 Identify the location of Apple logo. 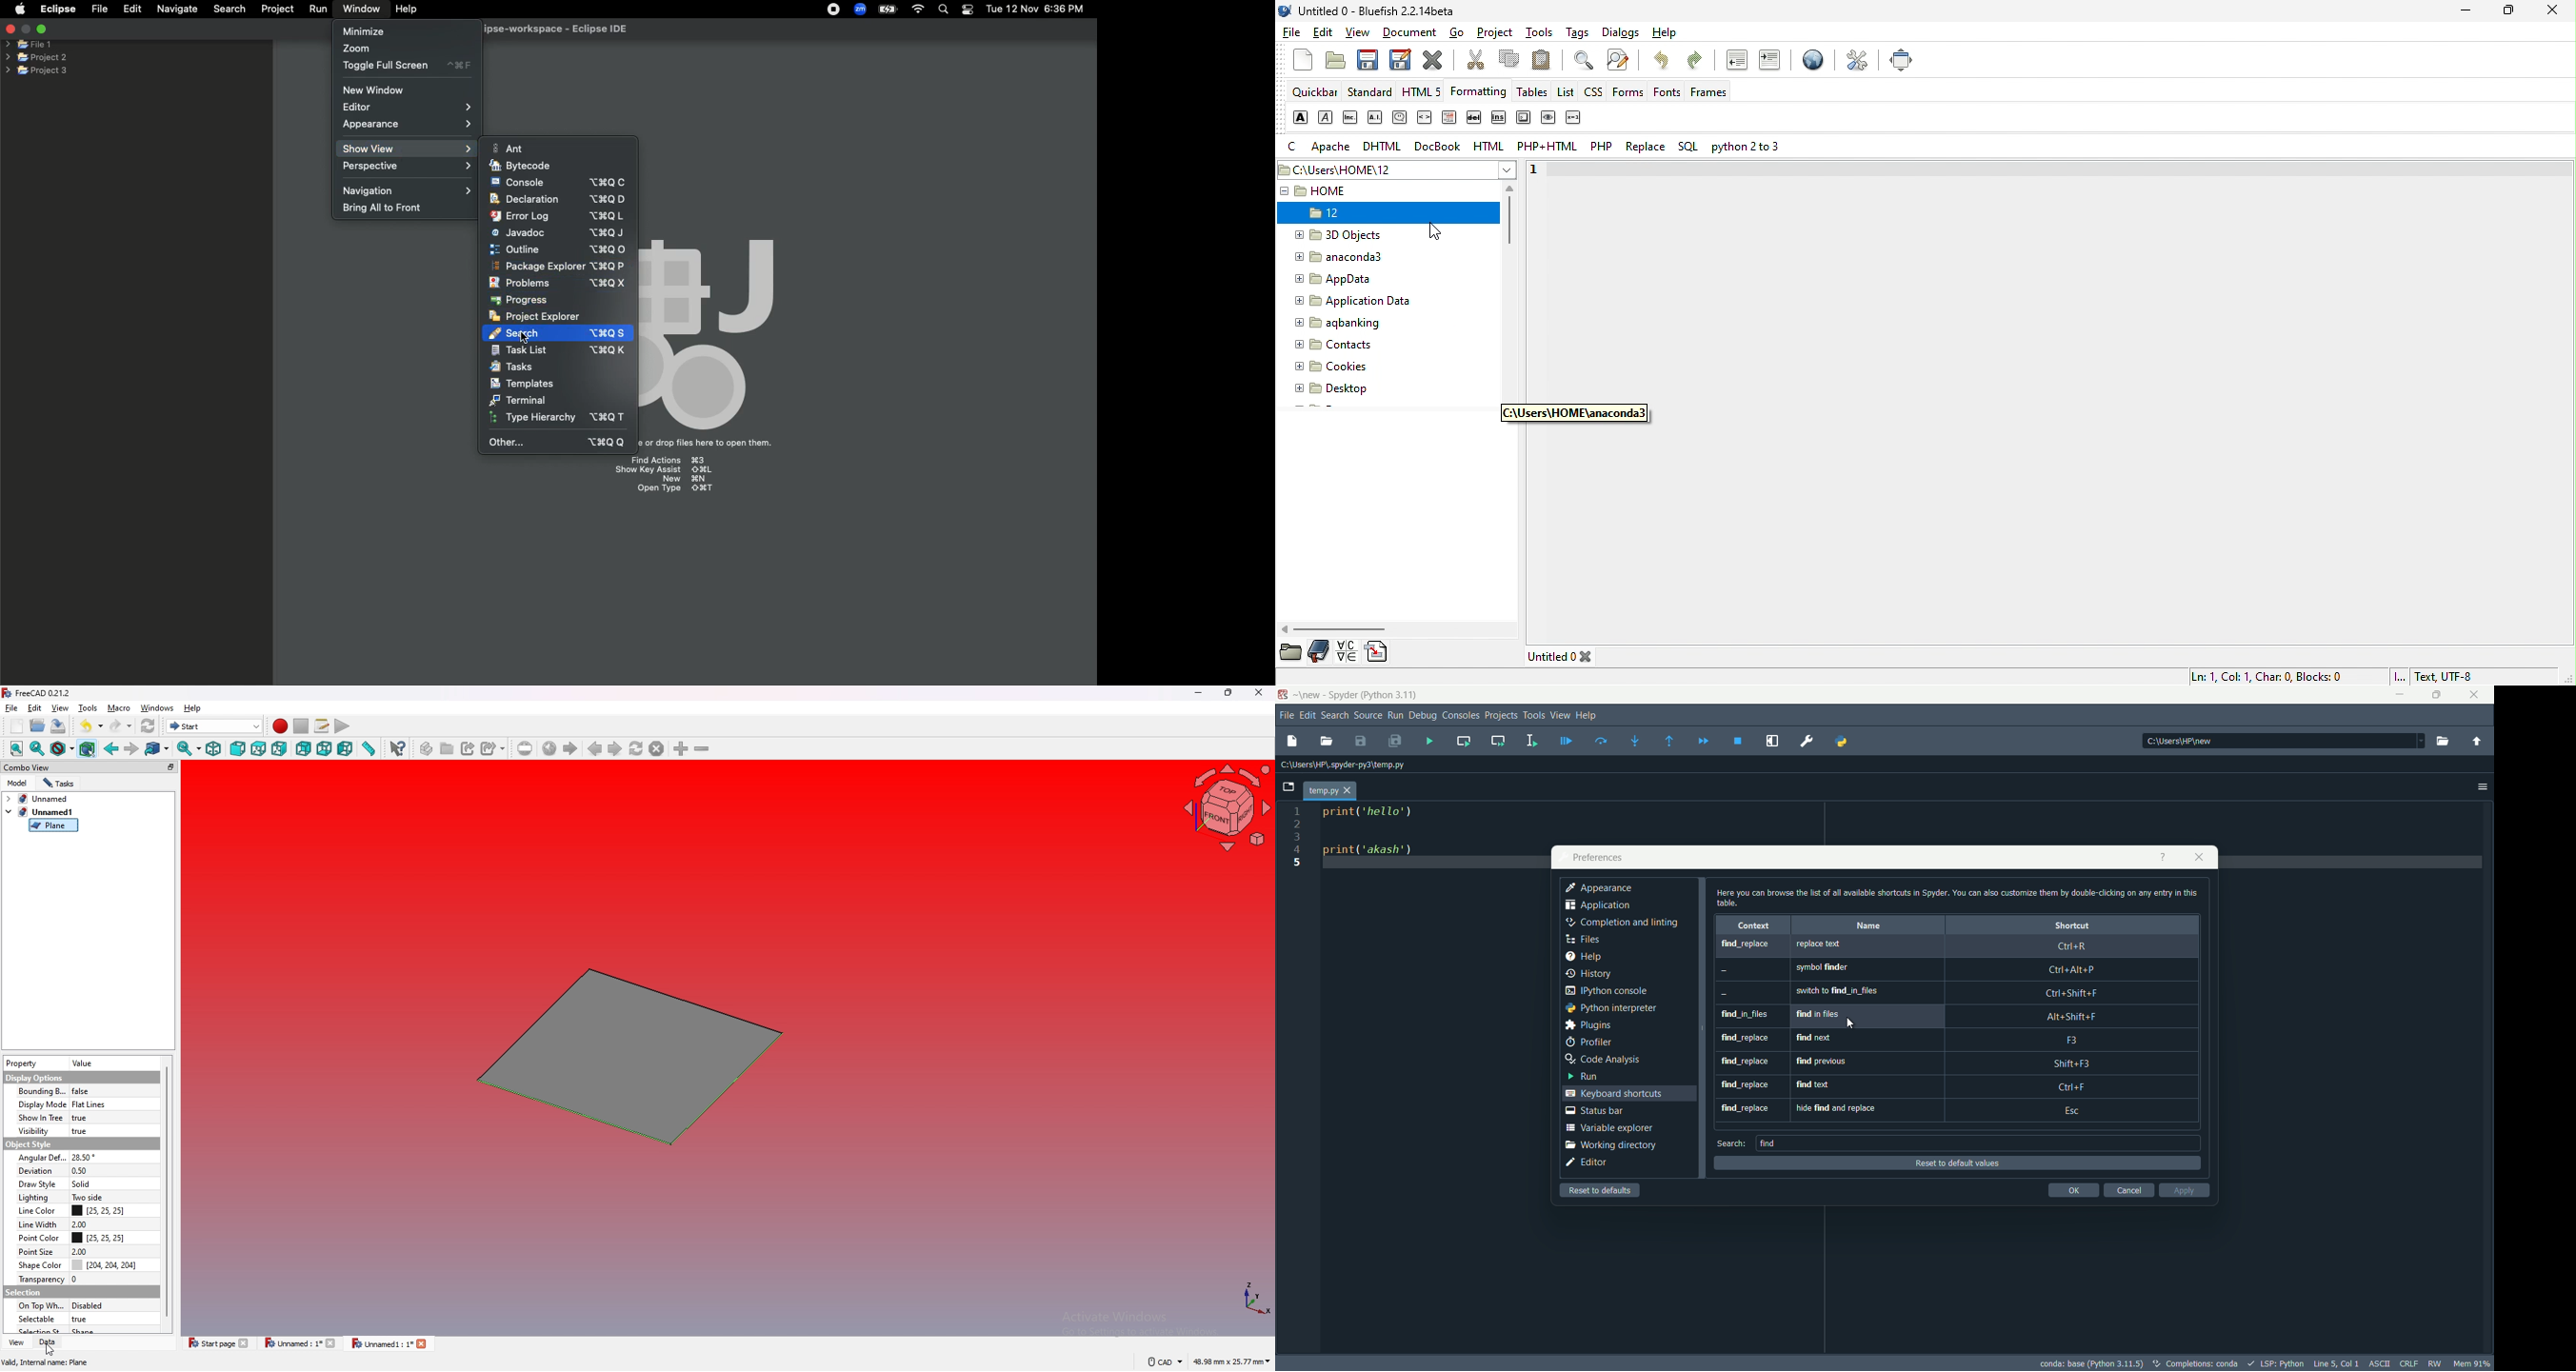
(20, 8).